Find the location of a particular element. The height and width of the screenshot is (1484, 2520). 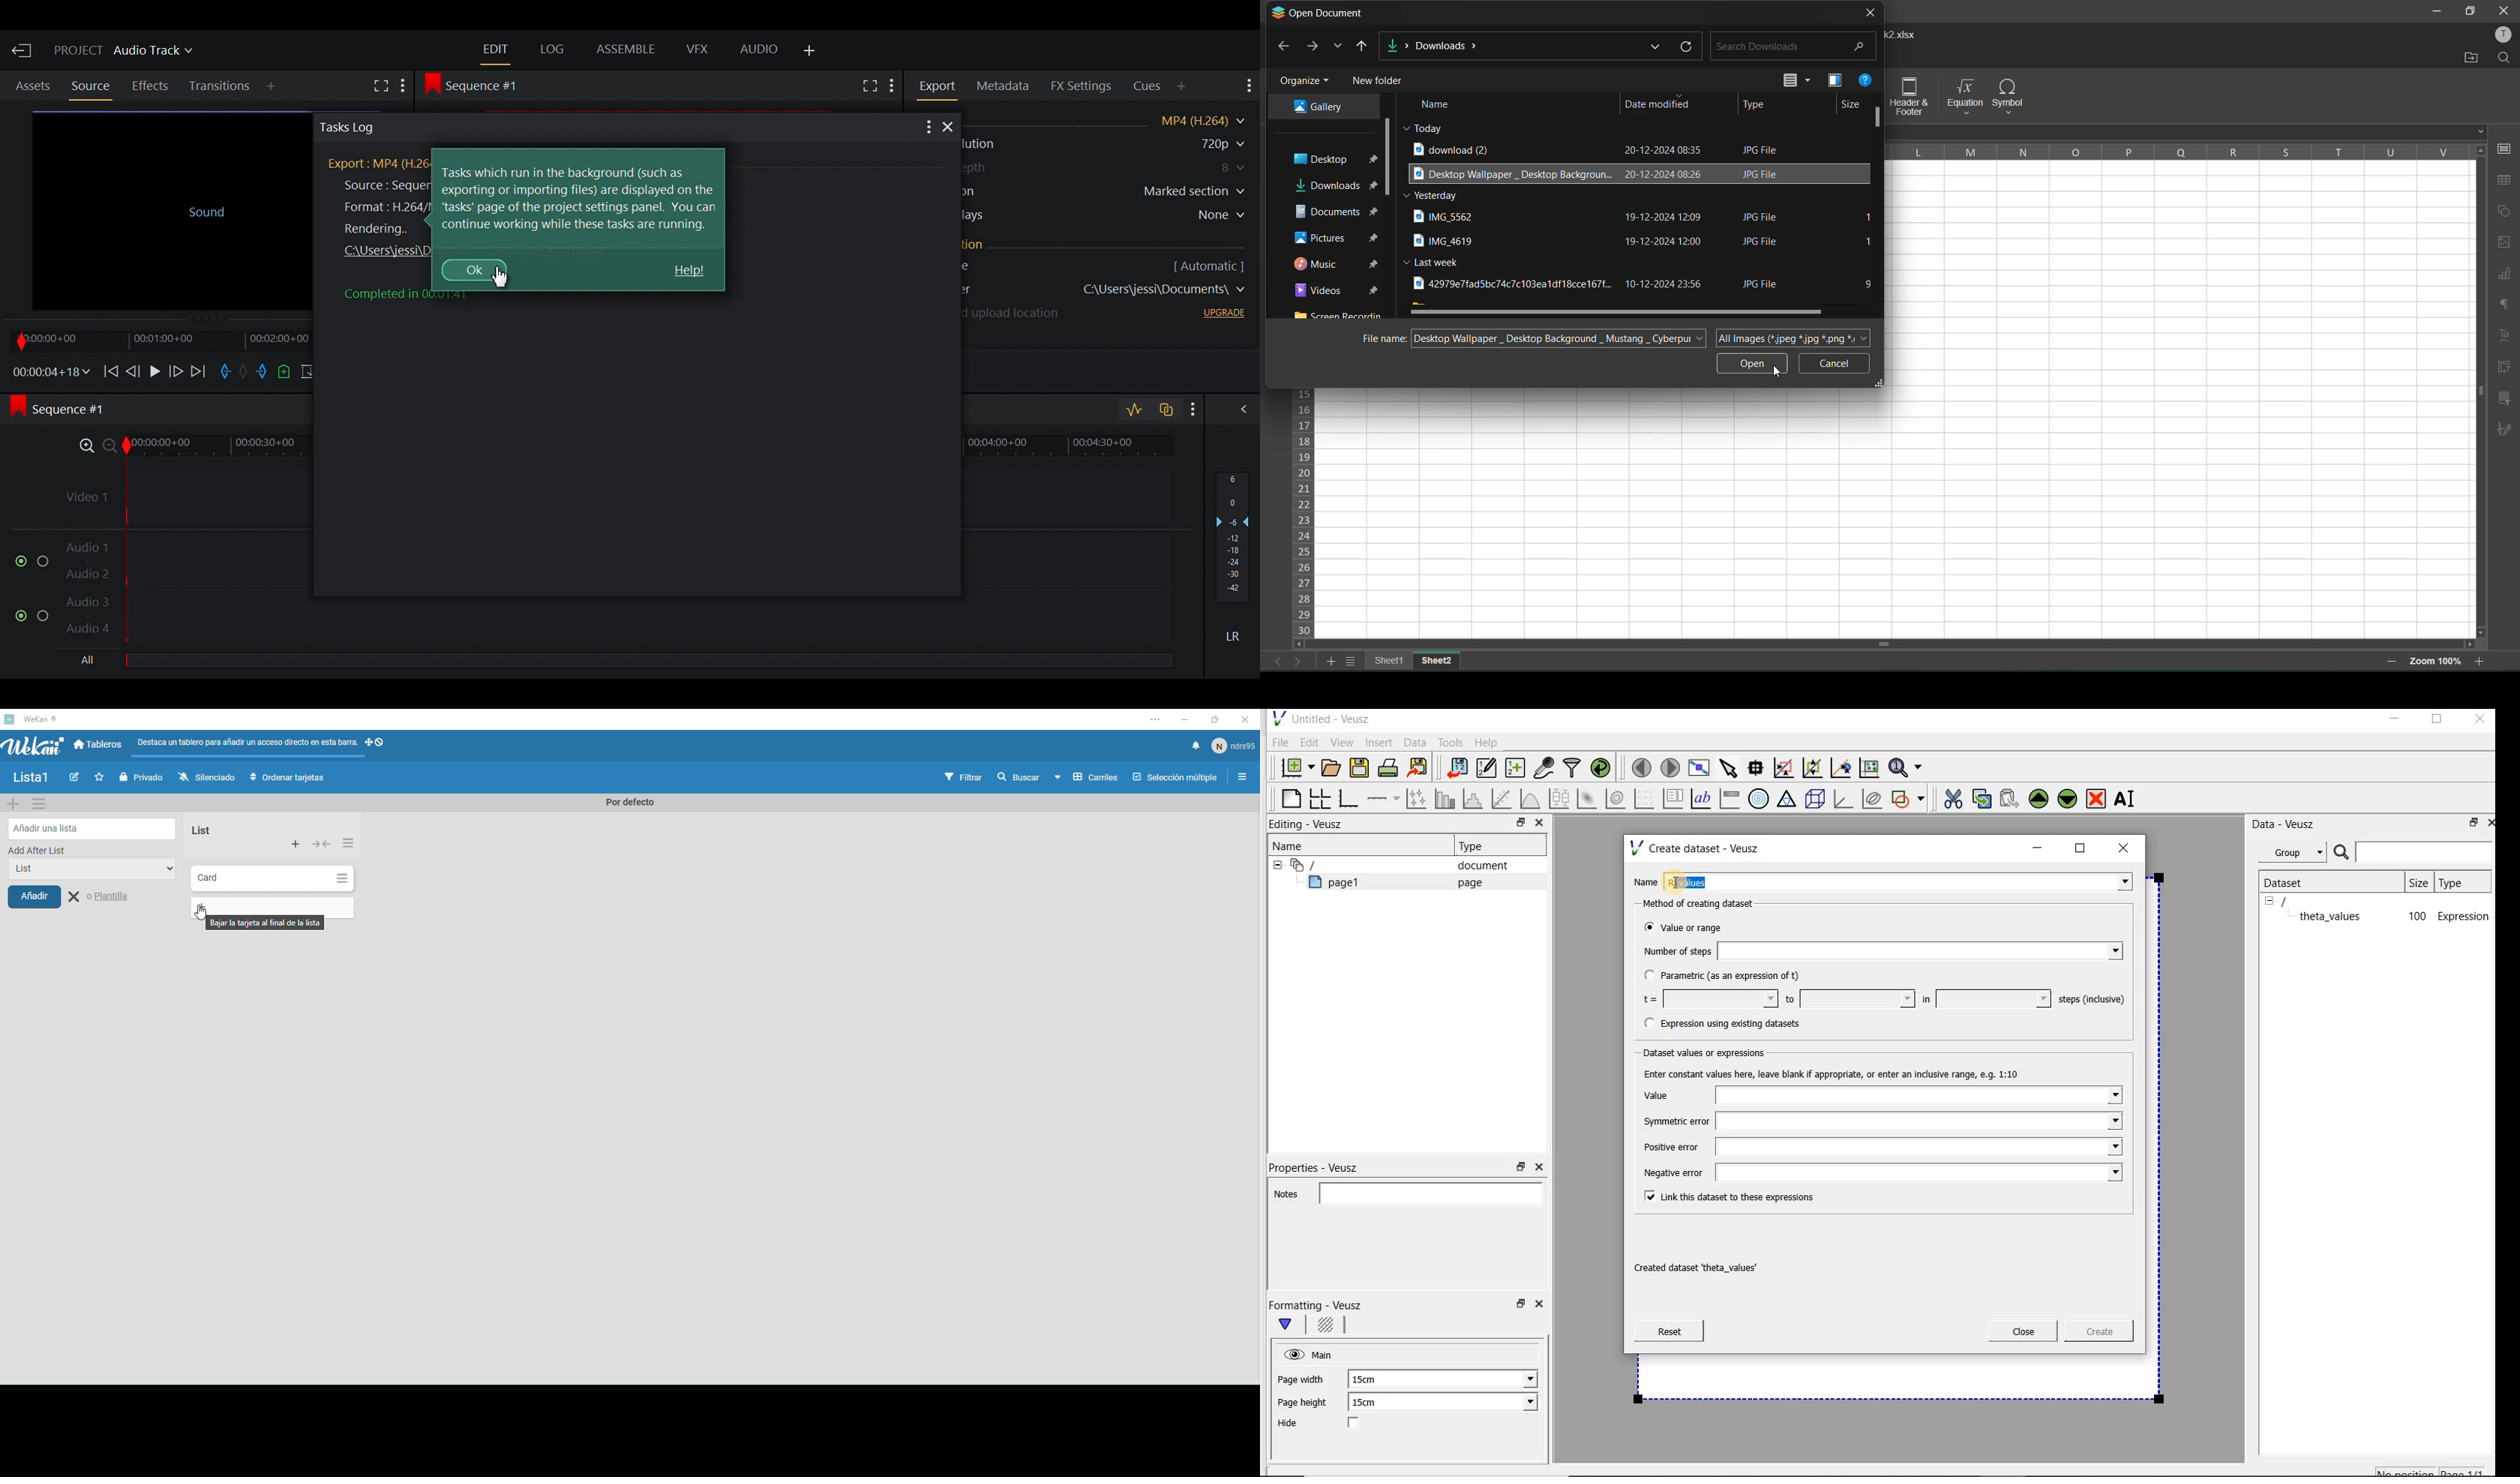

more options is located at coordinates (1157, 719).